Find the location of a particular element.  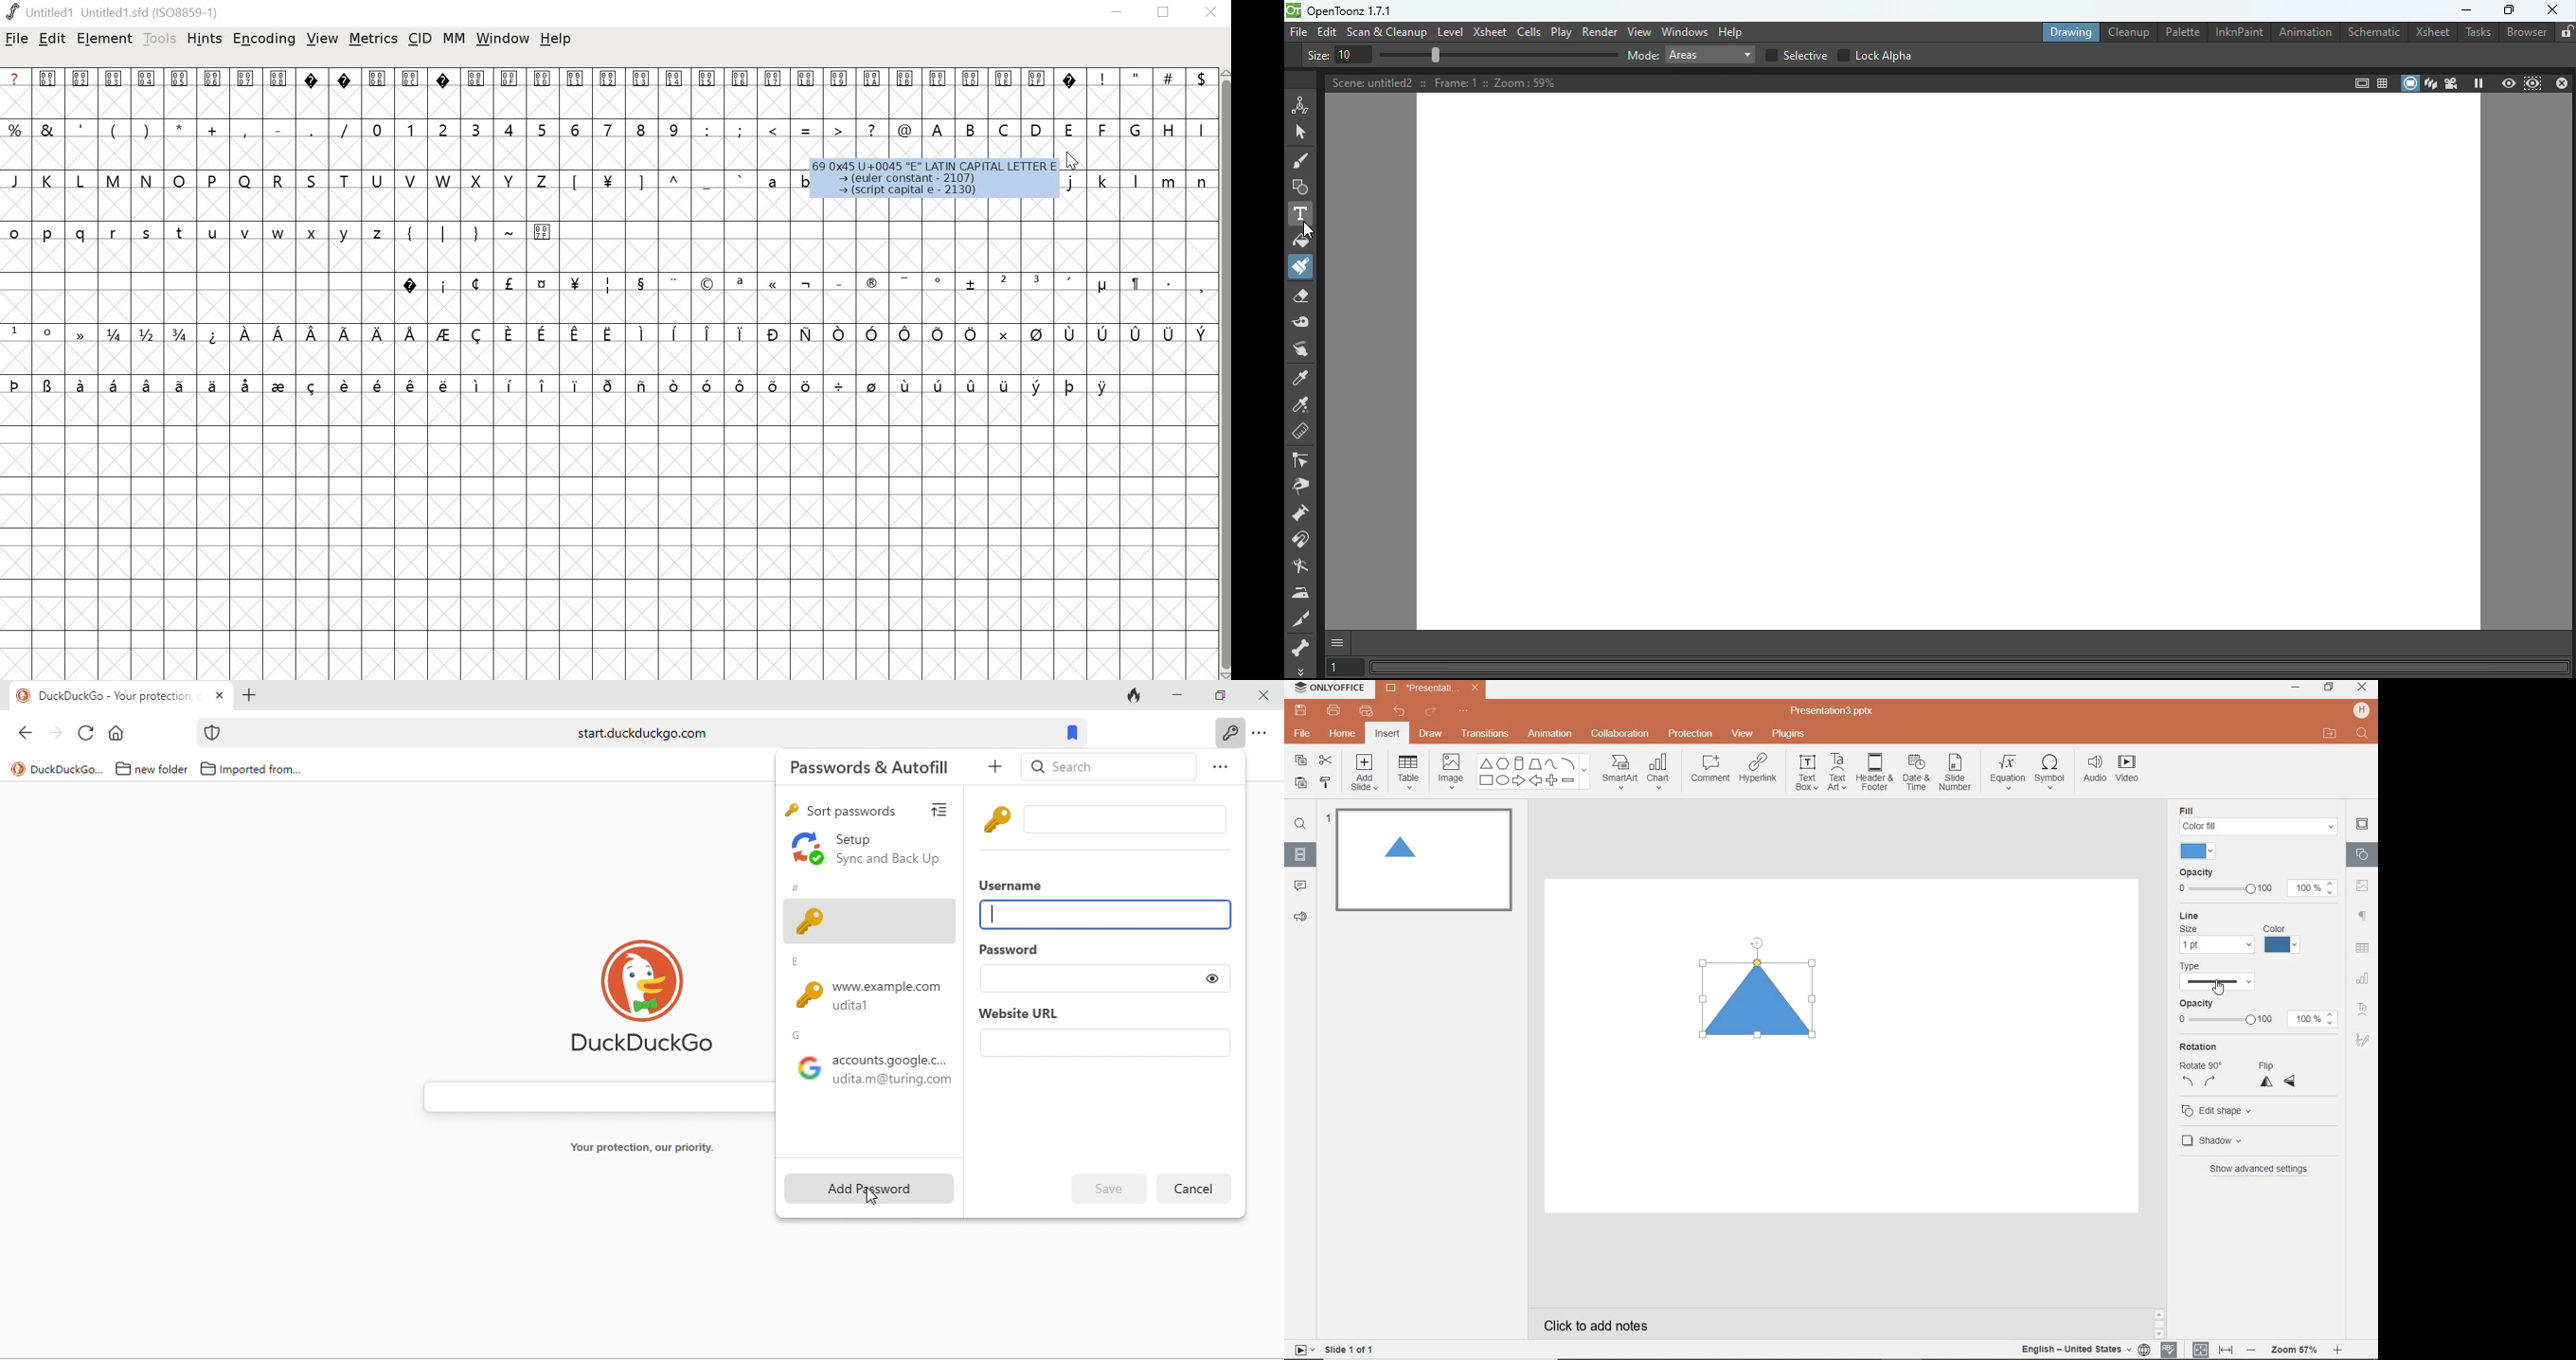

empty cells is located at coordinates (1168, 528).